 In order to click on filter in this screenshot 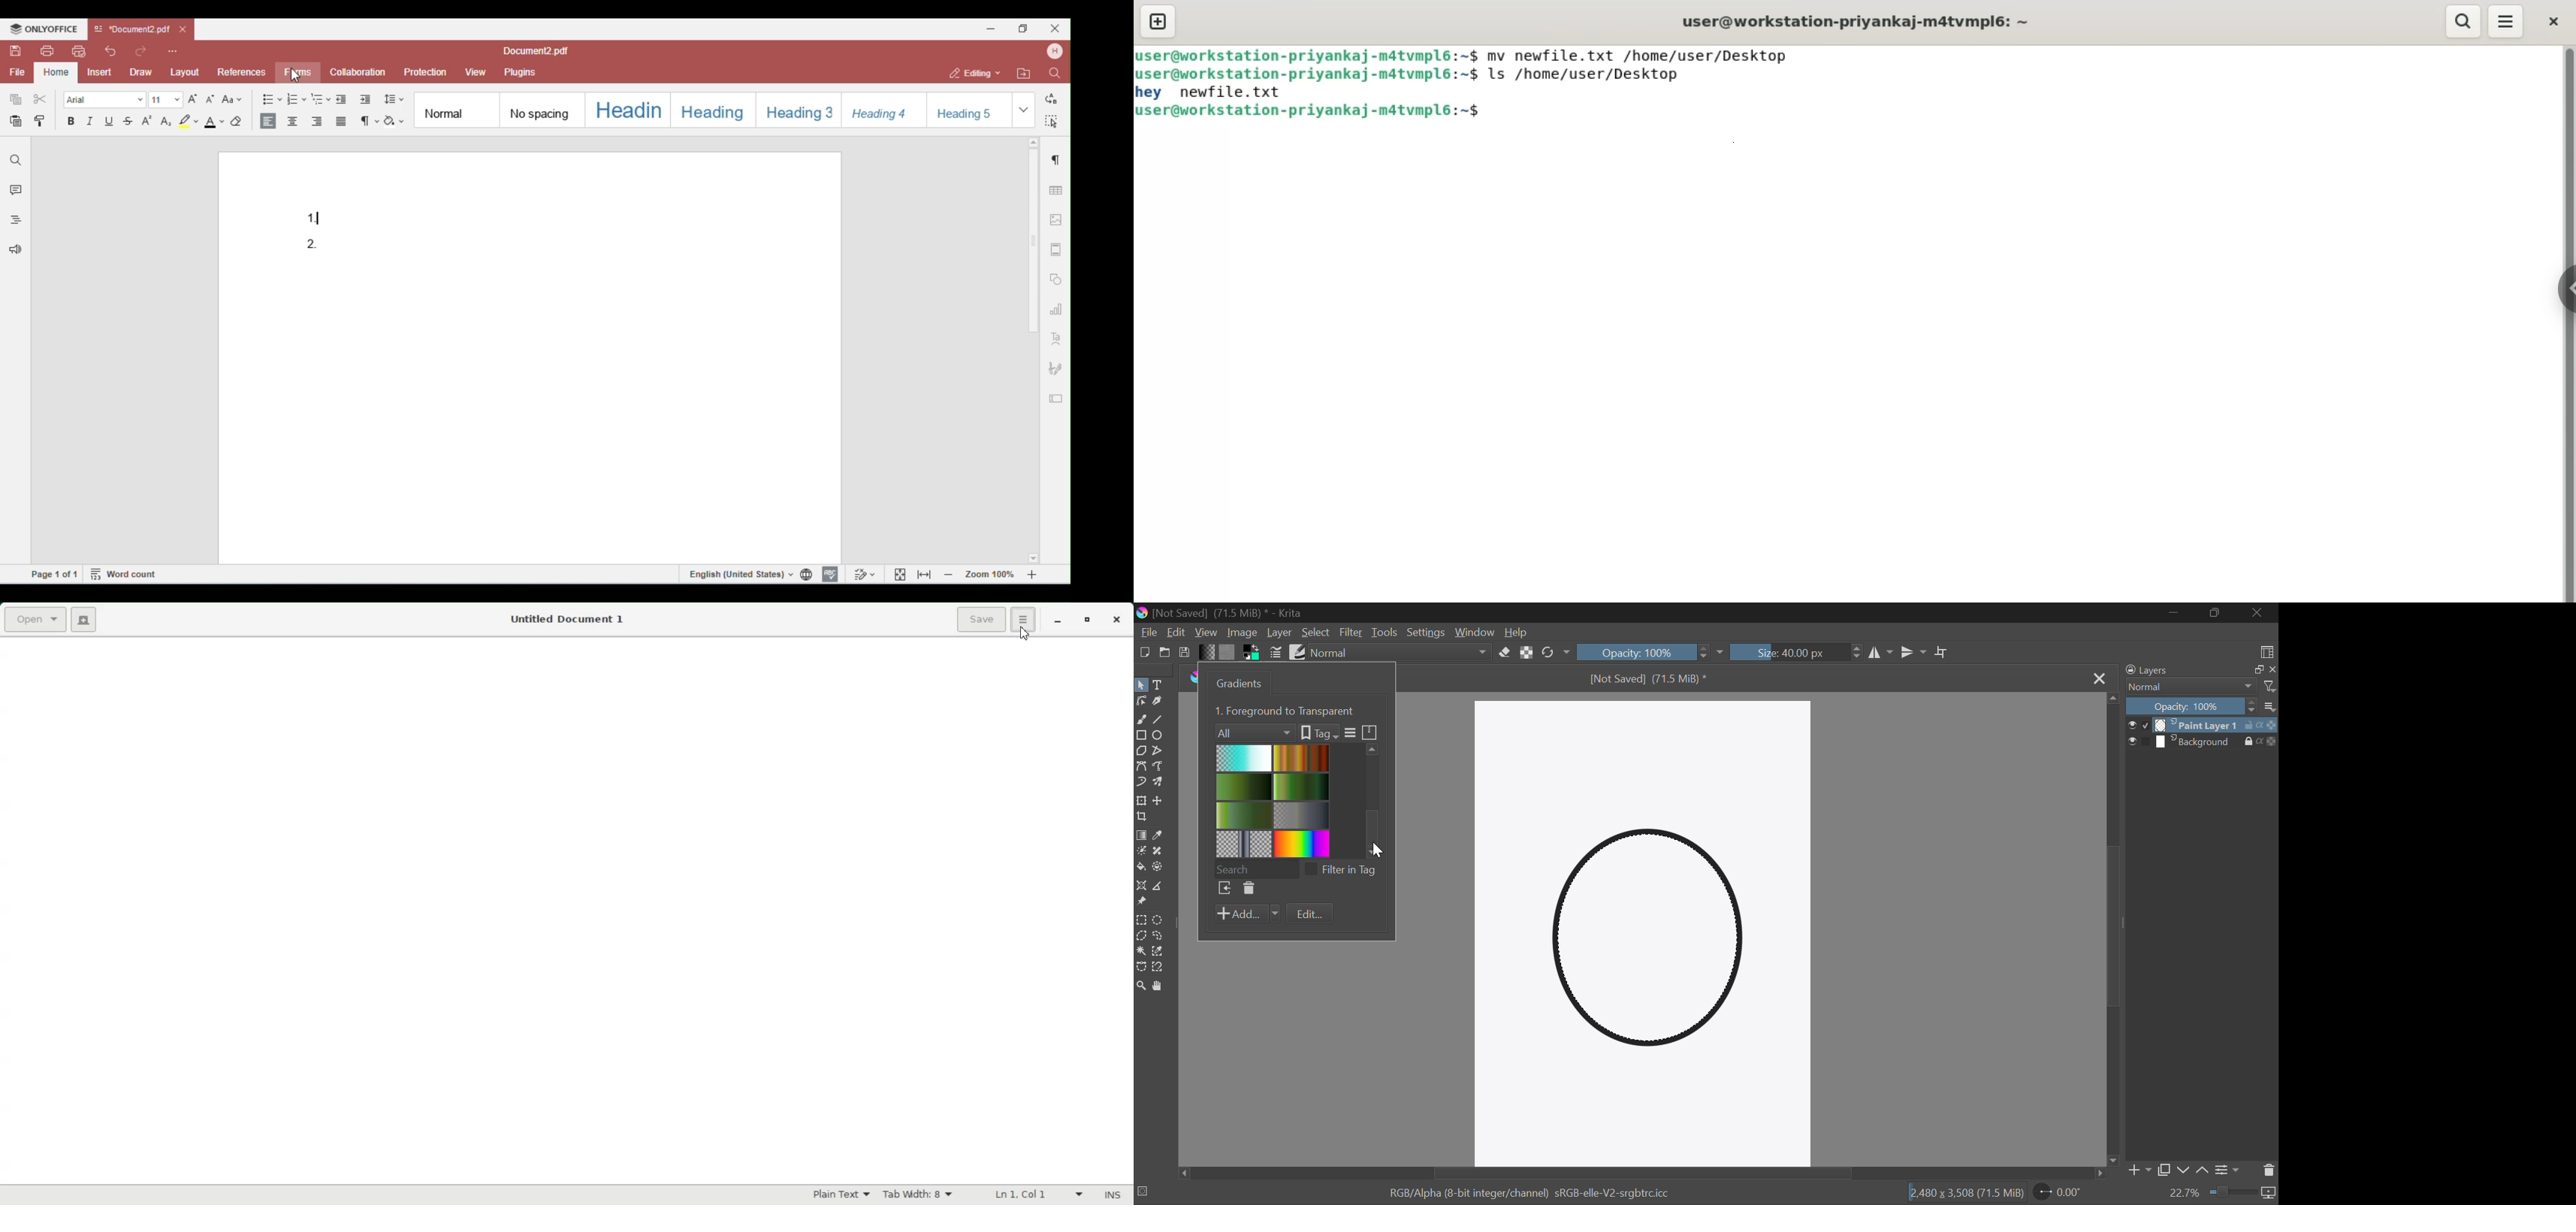, I will do `click(2269, 687)`.